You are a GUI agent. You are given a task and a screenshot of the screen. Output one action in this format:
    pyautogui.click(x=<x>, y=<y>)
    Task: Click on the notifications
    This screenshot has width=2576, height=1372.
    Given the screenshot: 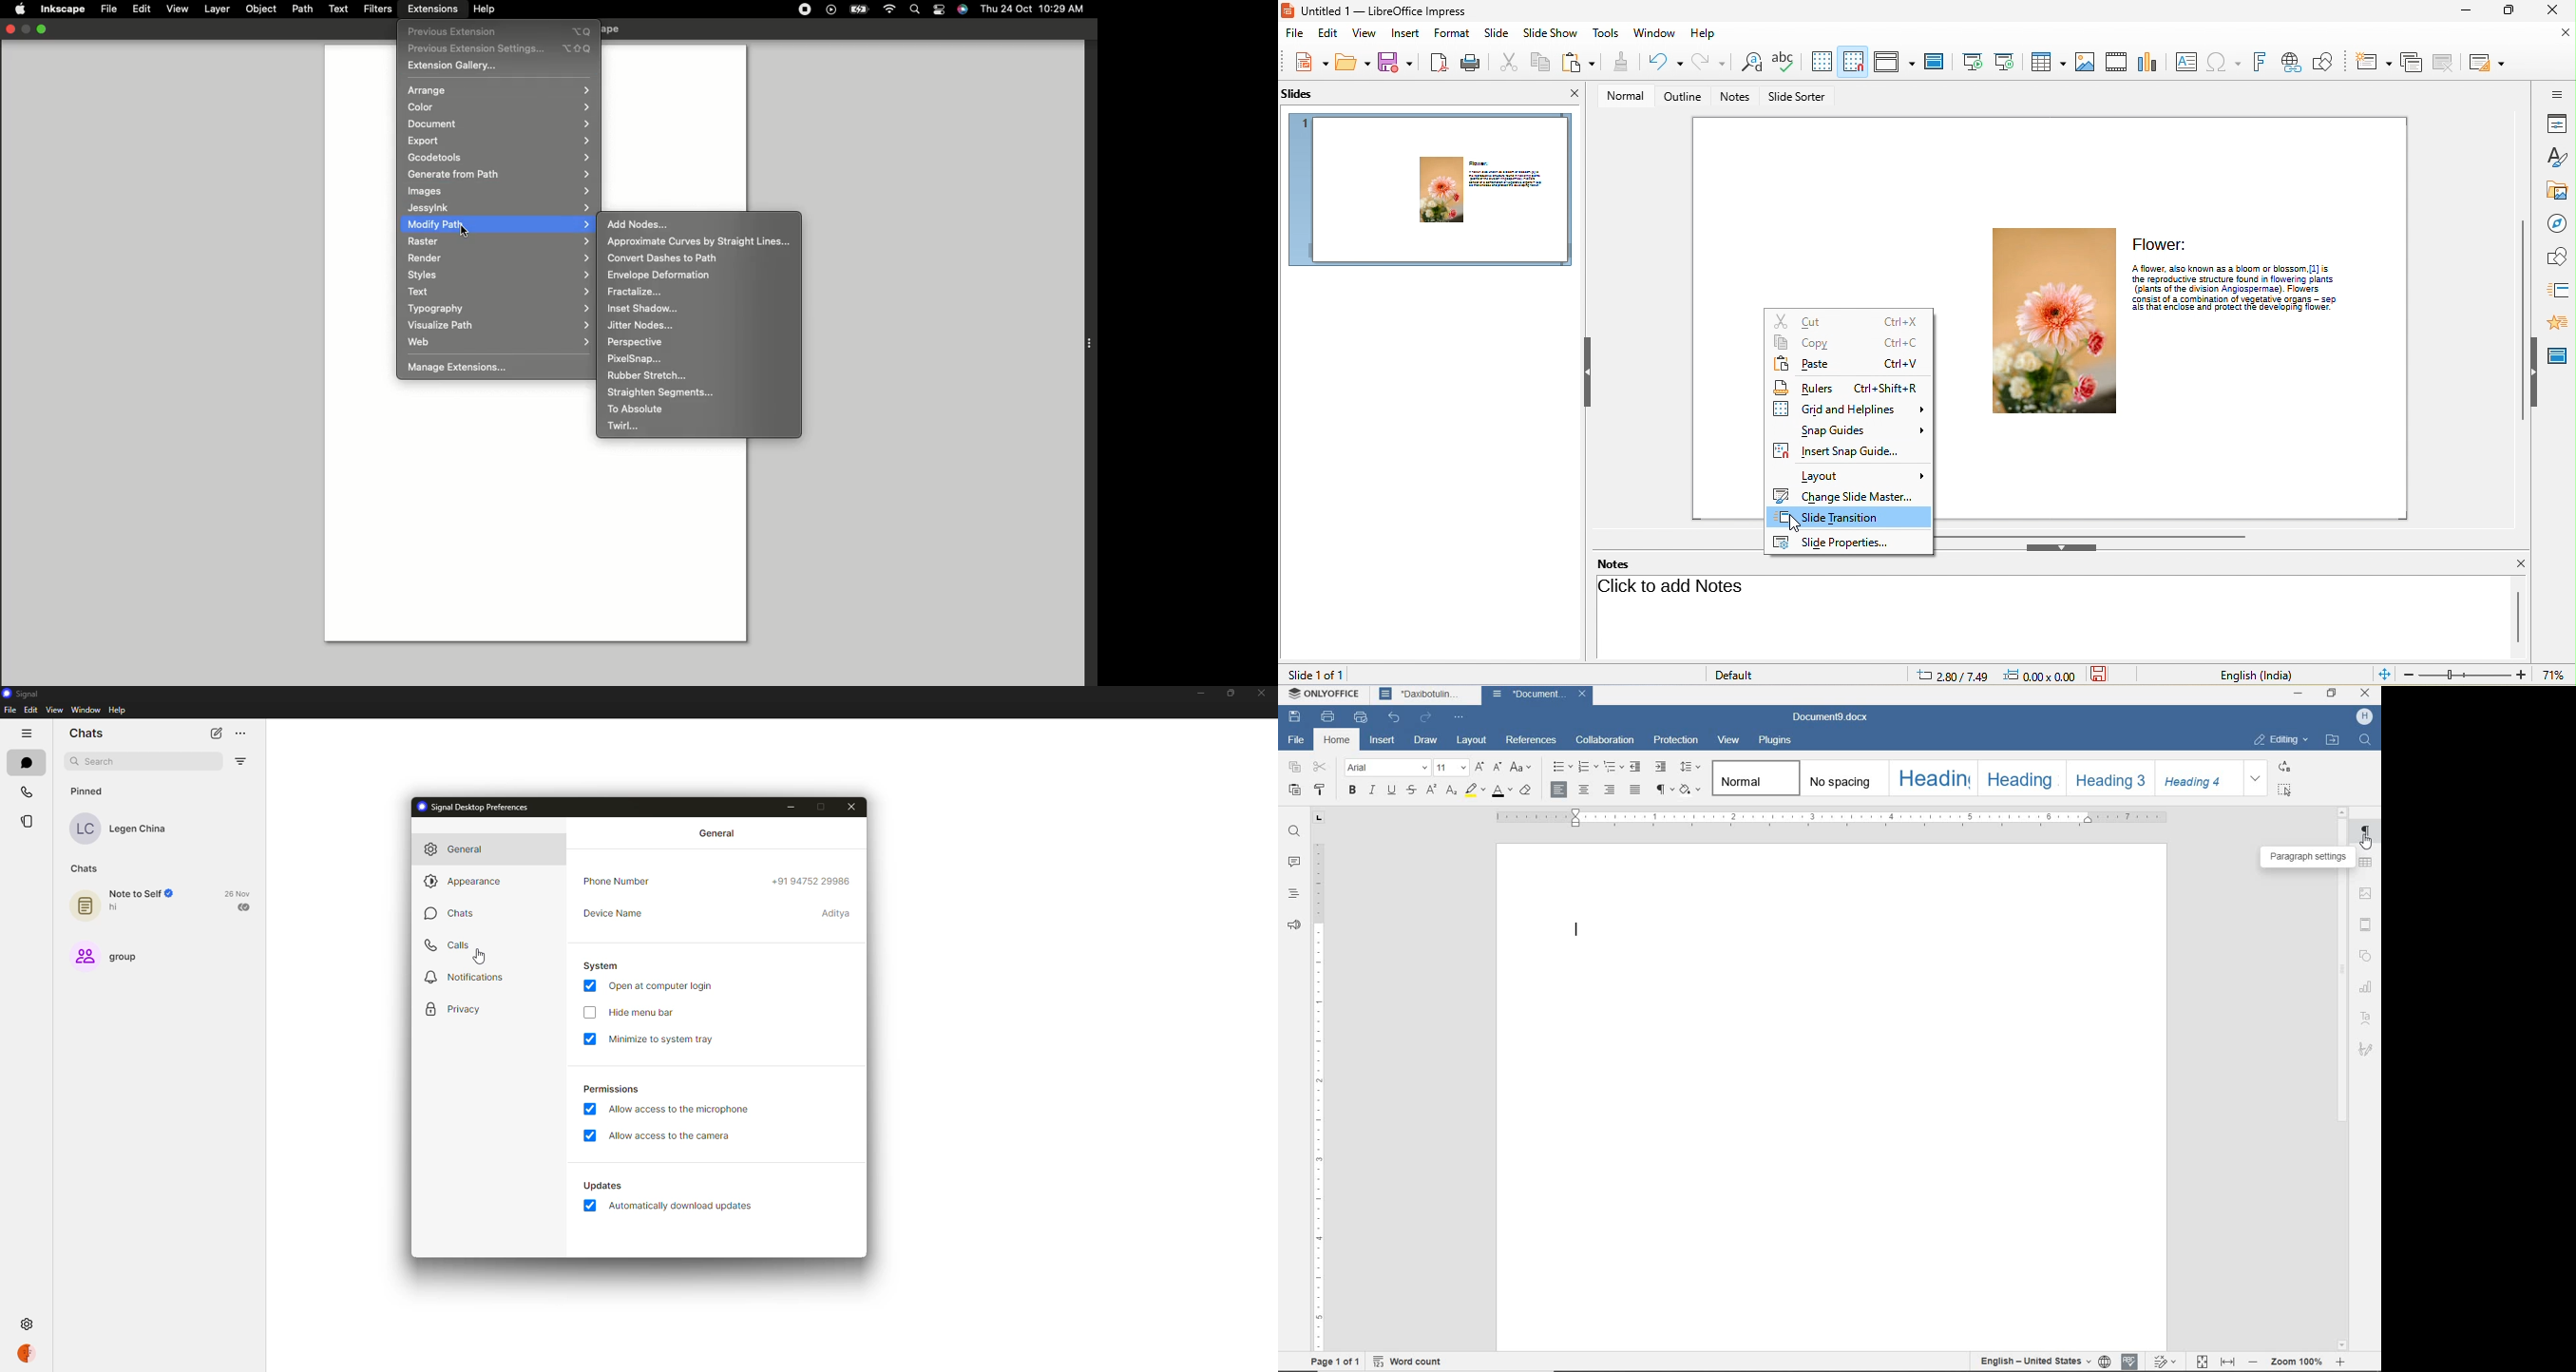 What is the action you would take?
    pyautogui.click(x=466, y=976)
    